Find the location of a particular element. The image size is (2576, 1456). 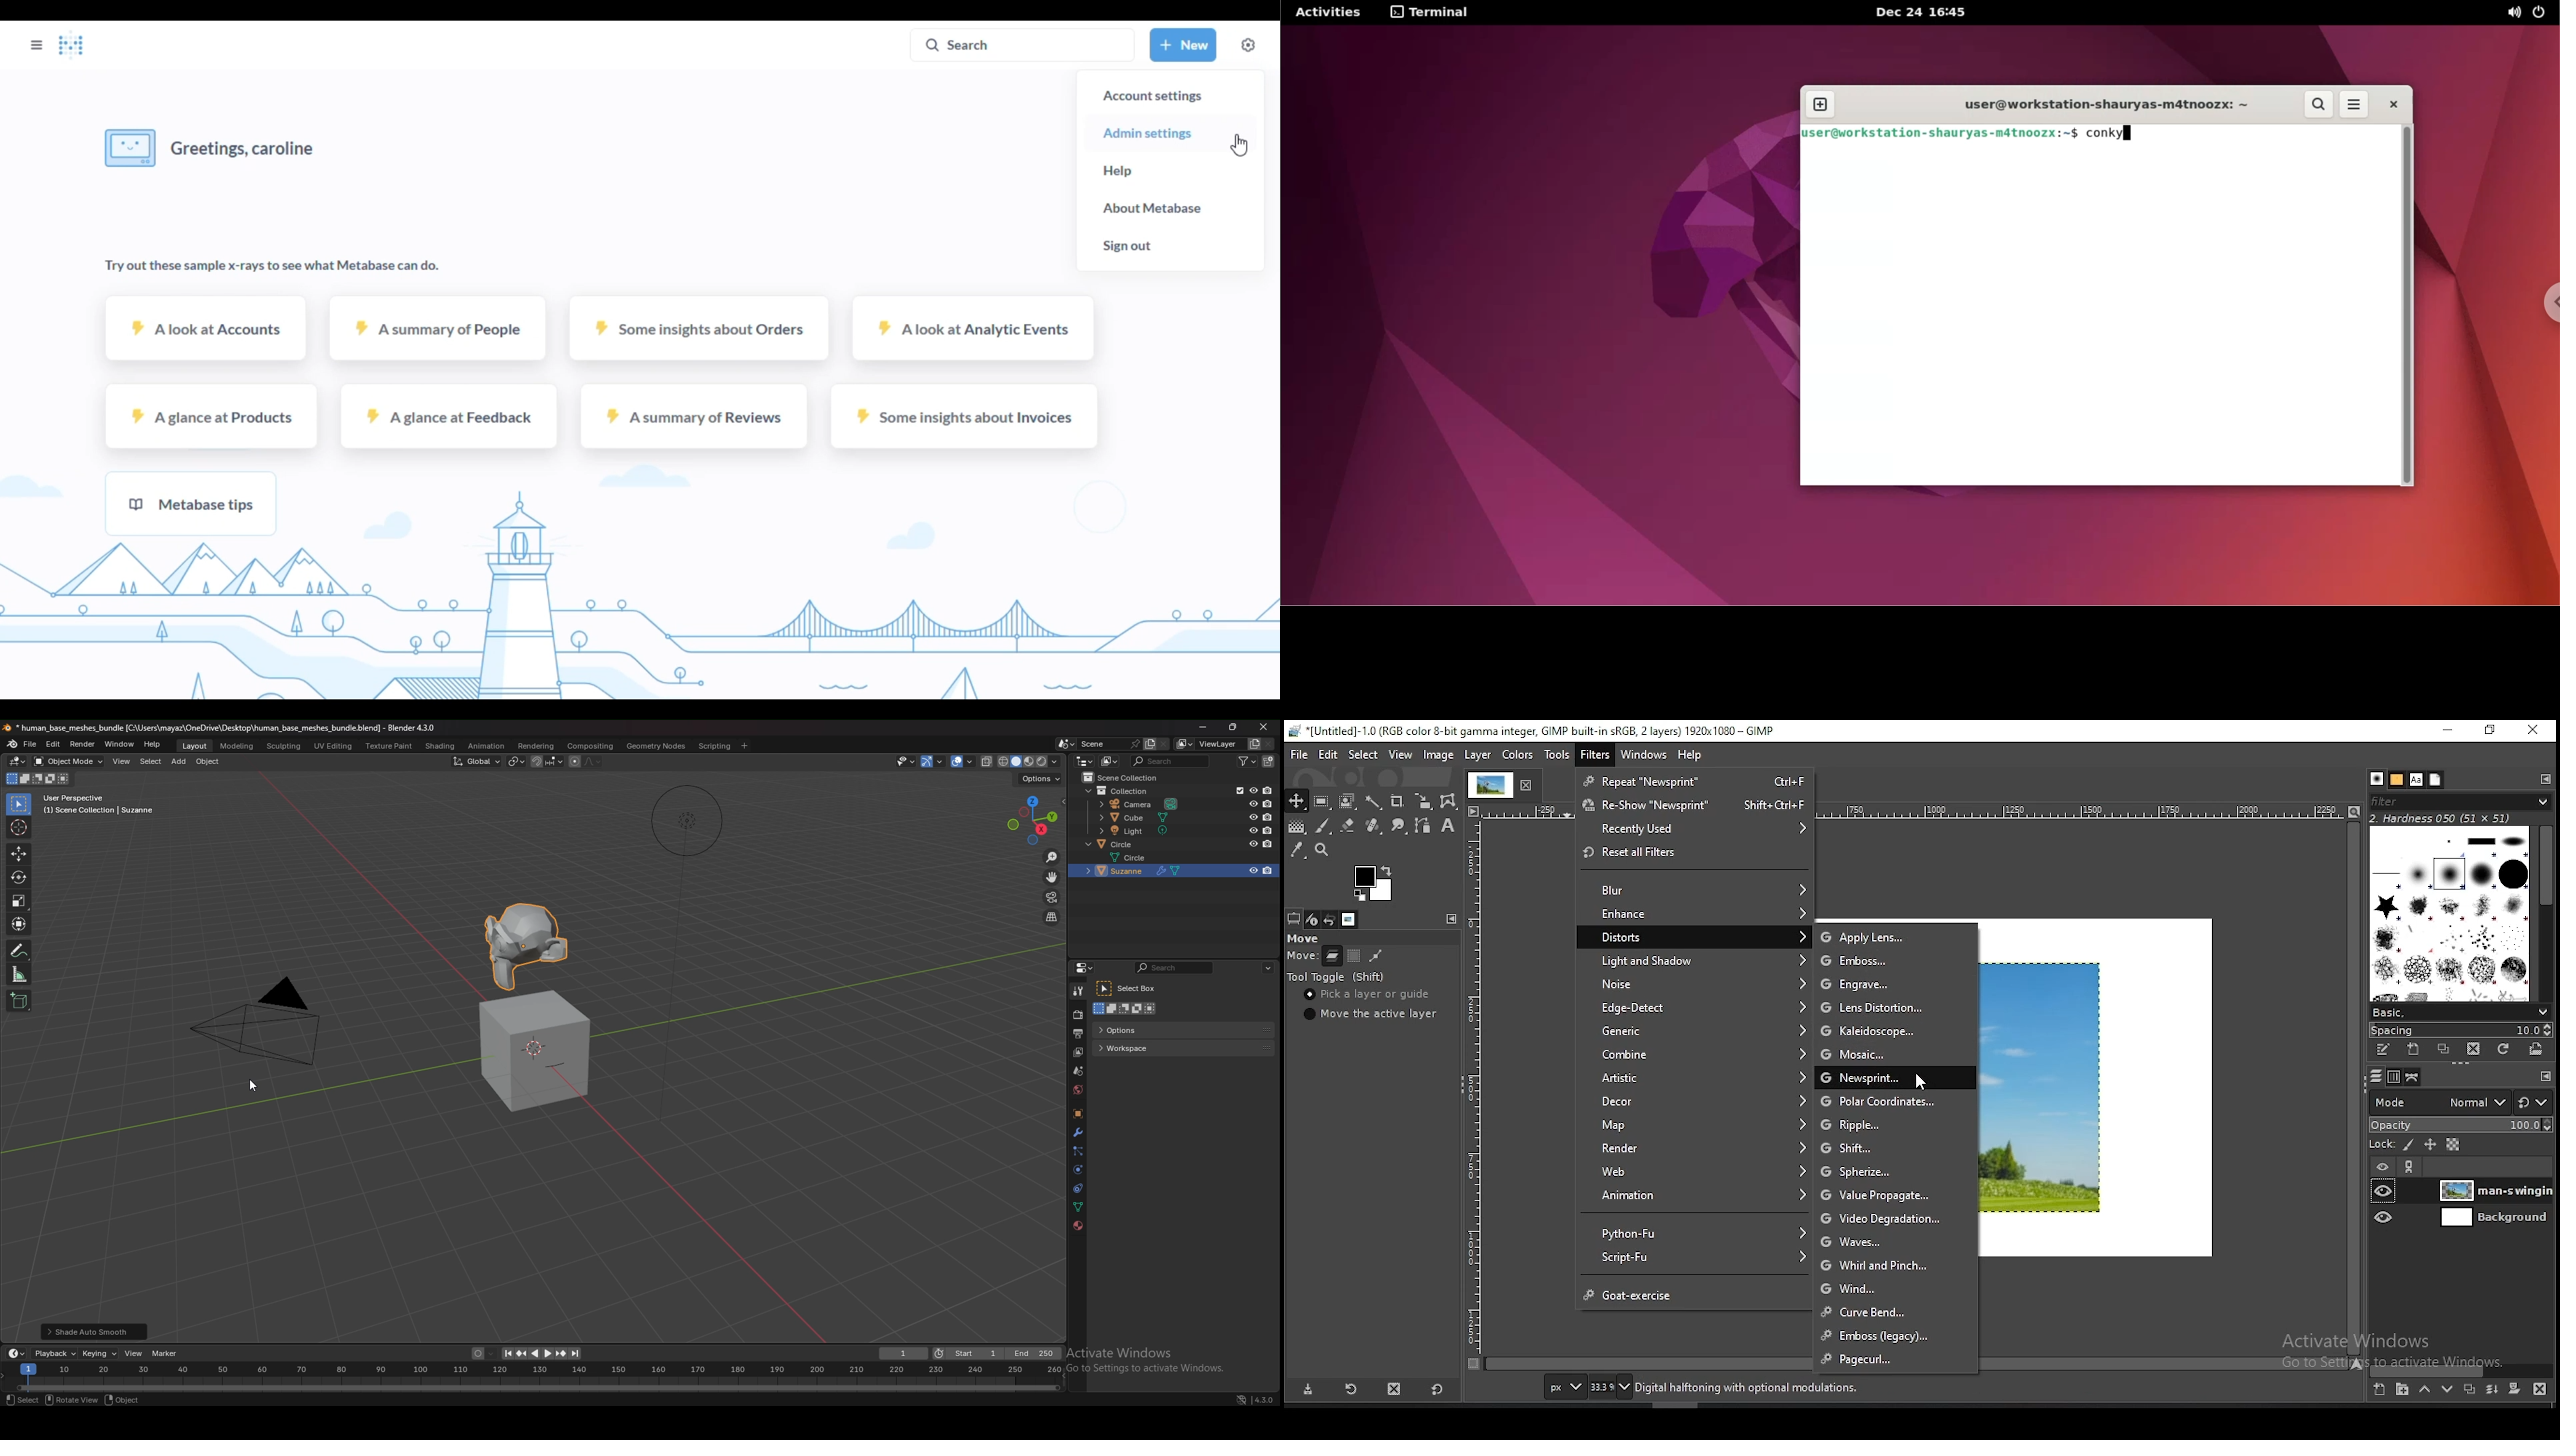

disable in renders is located at coordinates (1268, 830).